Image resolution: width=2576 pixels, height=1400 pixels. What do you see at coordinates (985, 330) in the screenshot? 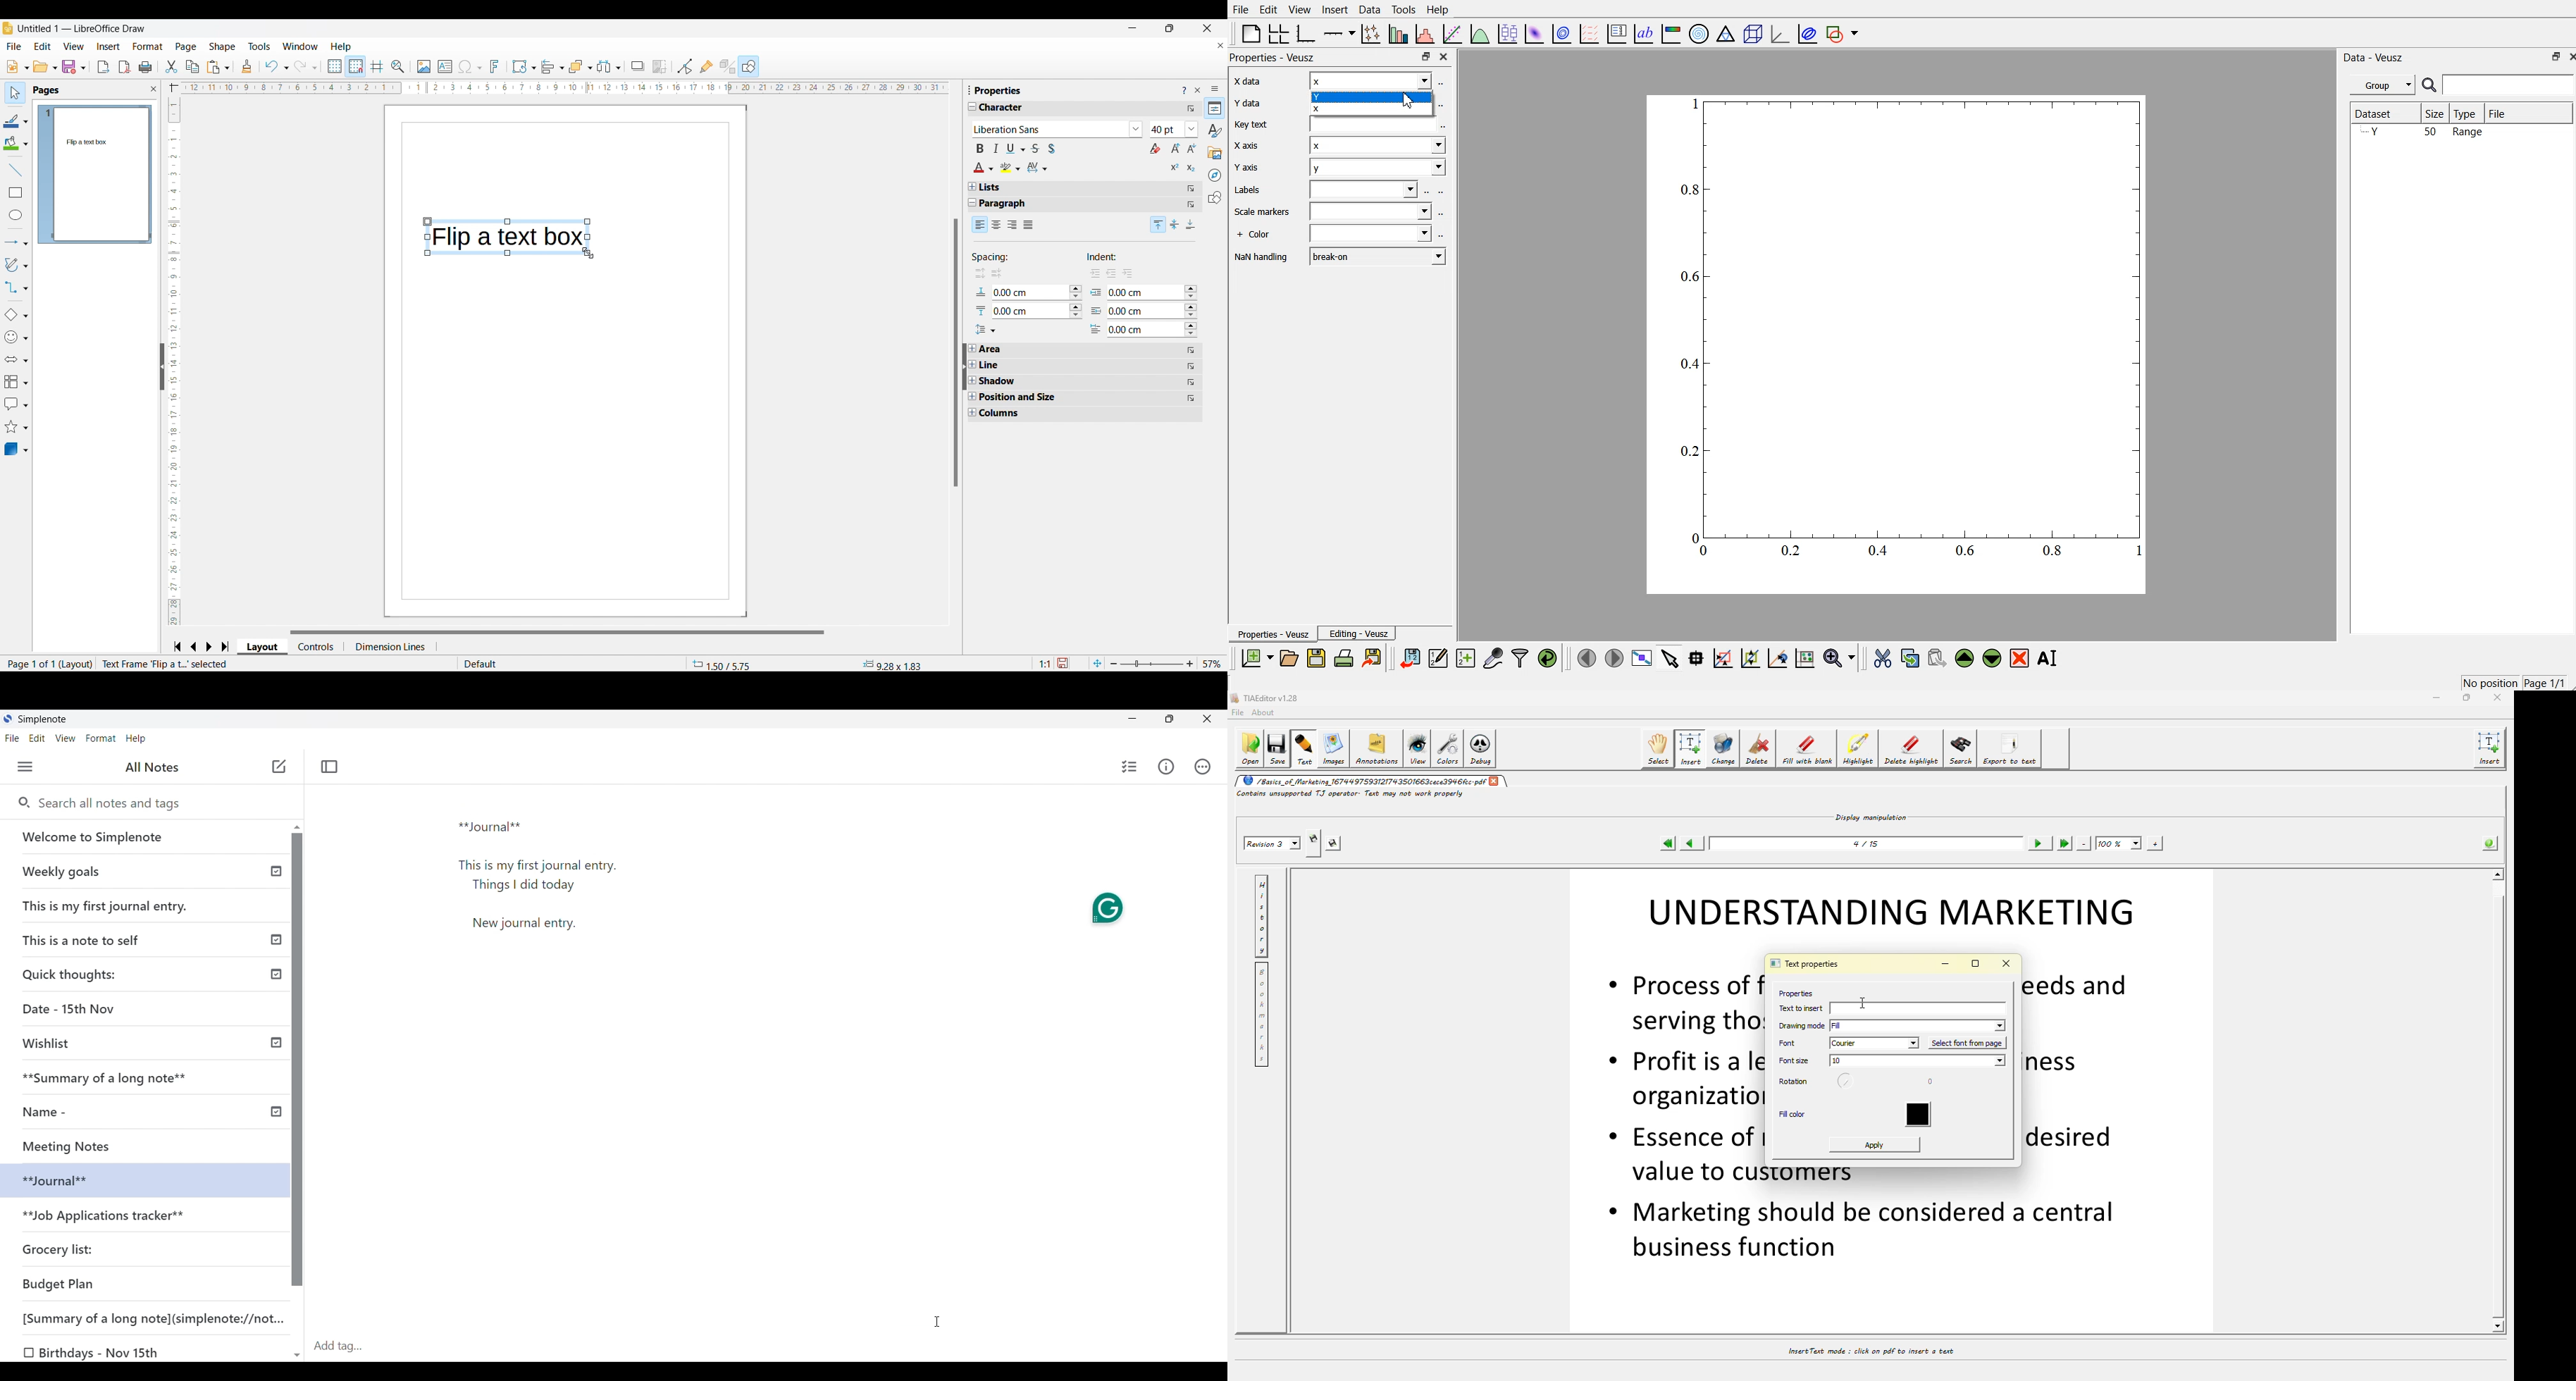
I see `Set line spacing options` at bounding box center [985, 330].